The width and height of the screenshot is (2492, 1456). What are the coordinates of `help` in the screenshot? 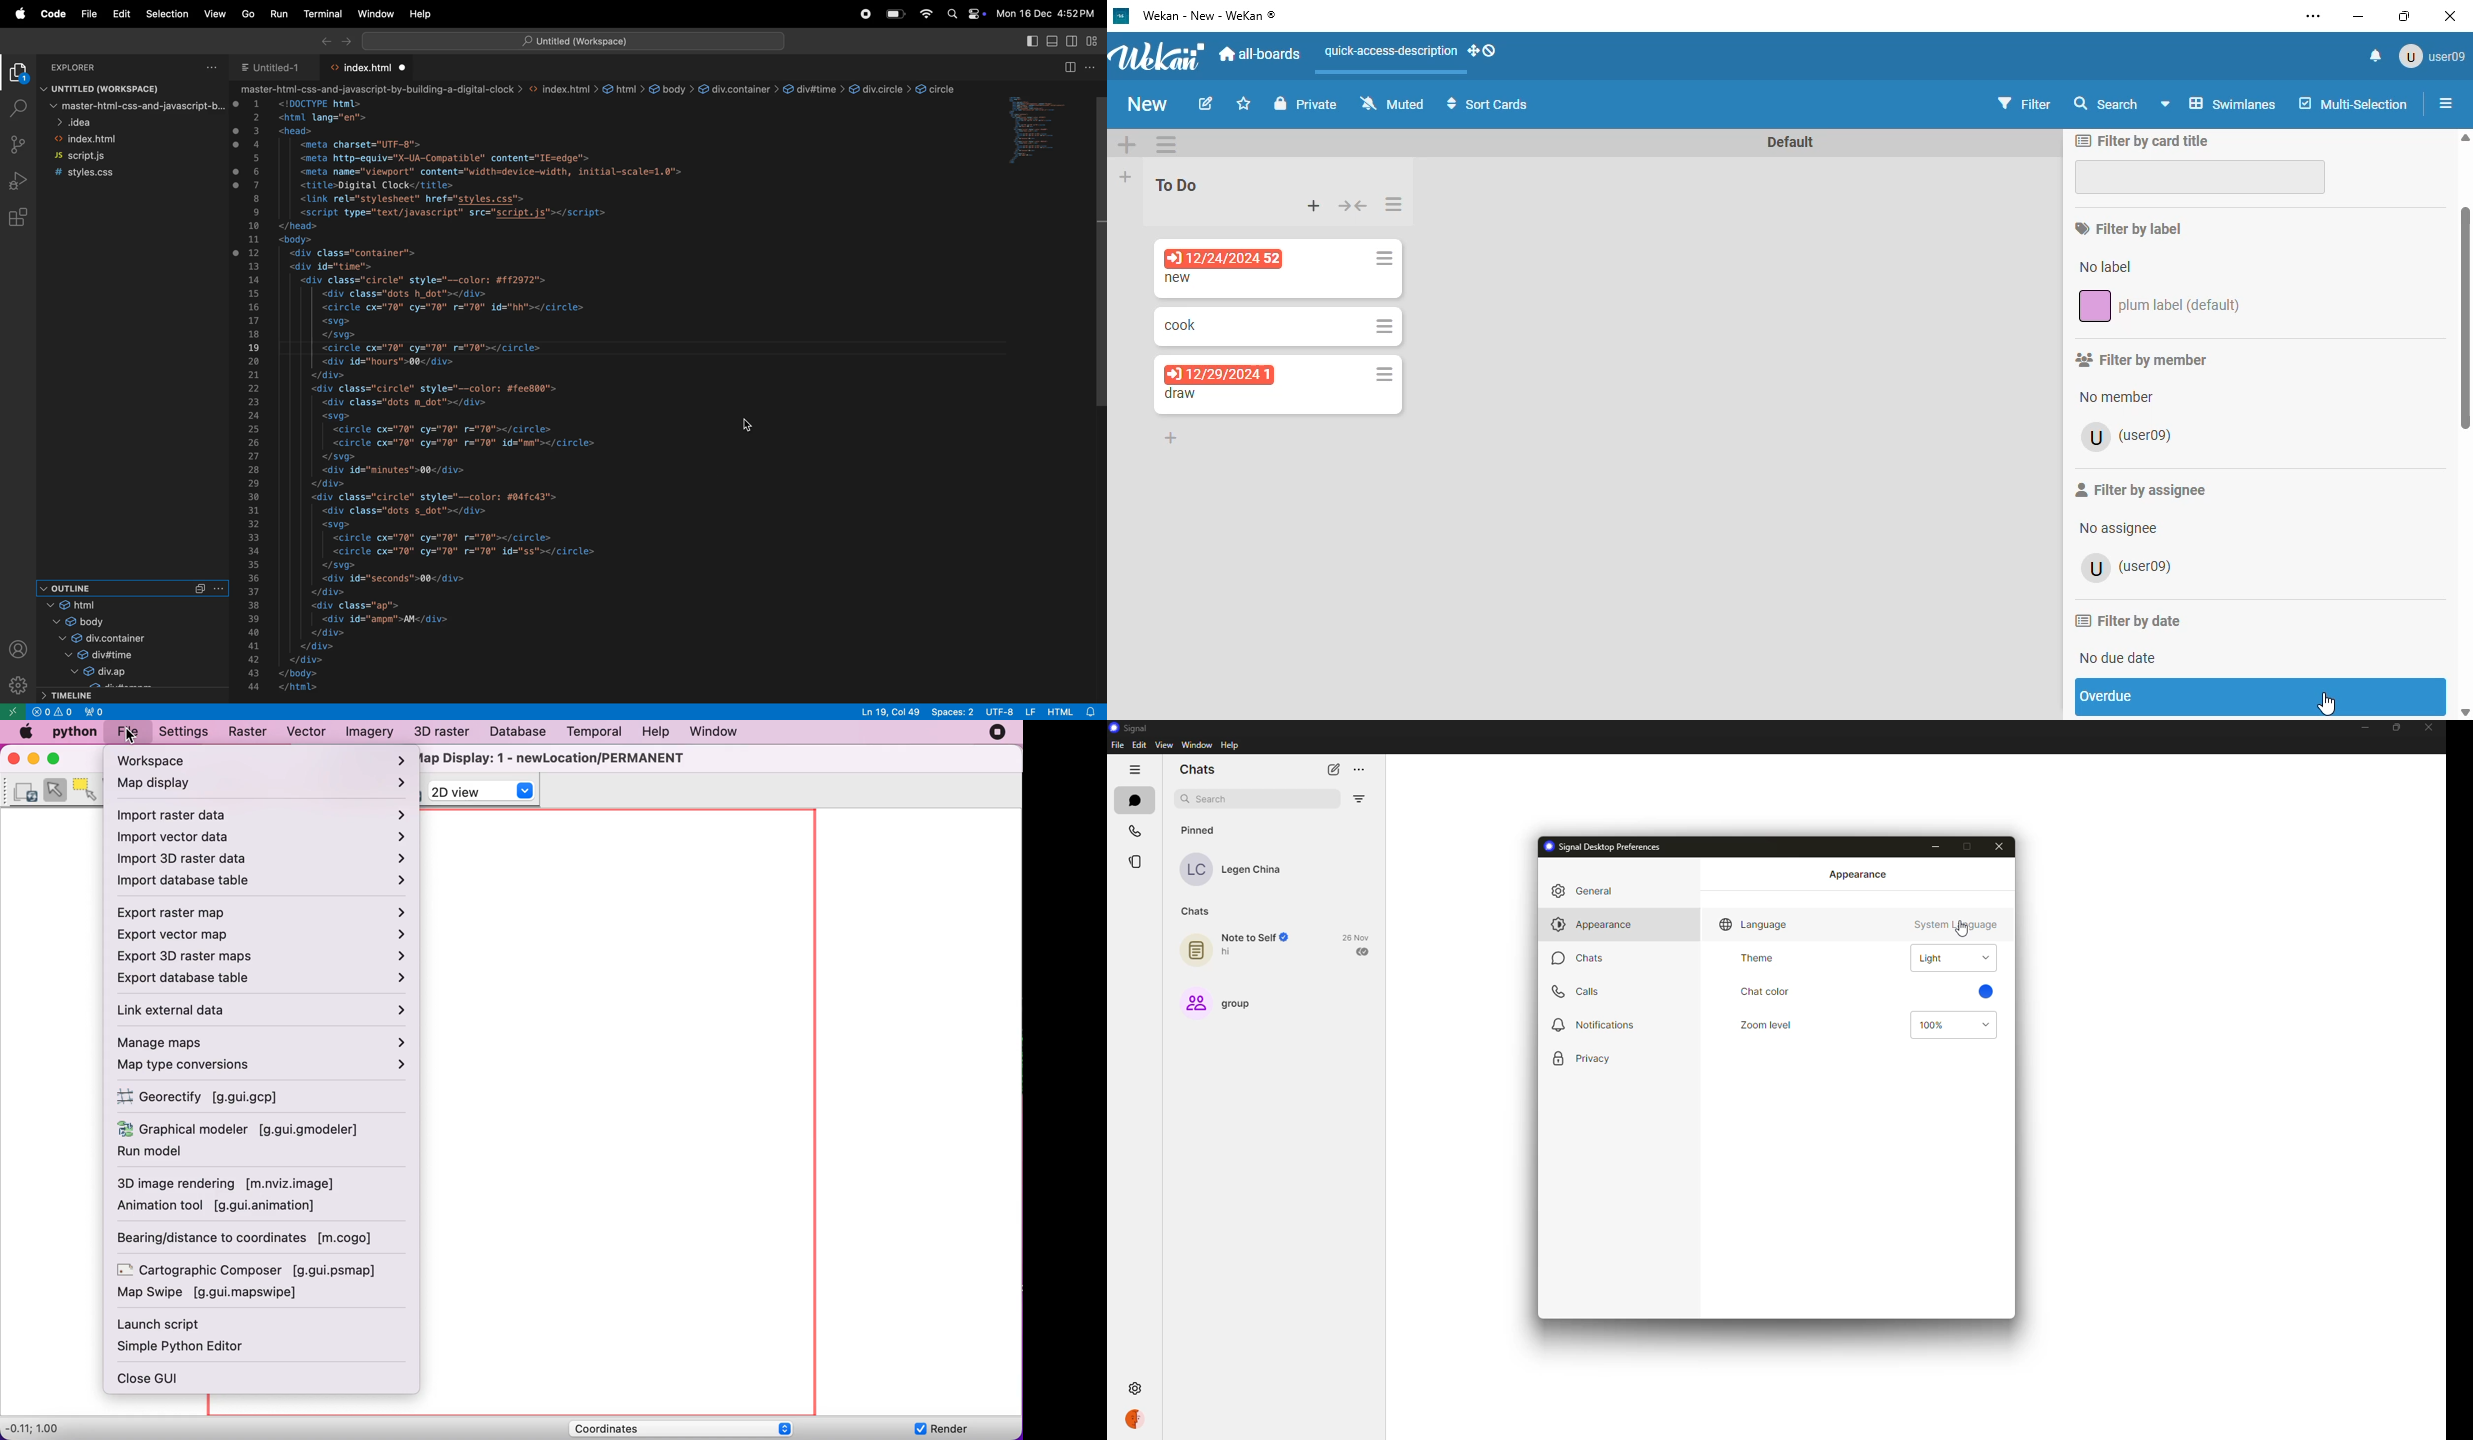 It's located at (1229, 747).